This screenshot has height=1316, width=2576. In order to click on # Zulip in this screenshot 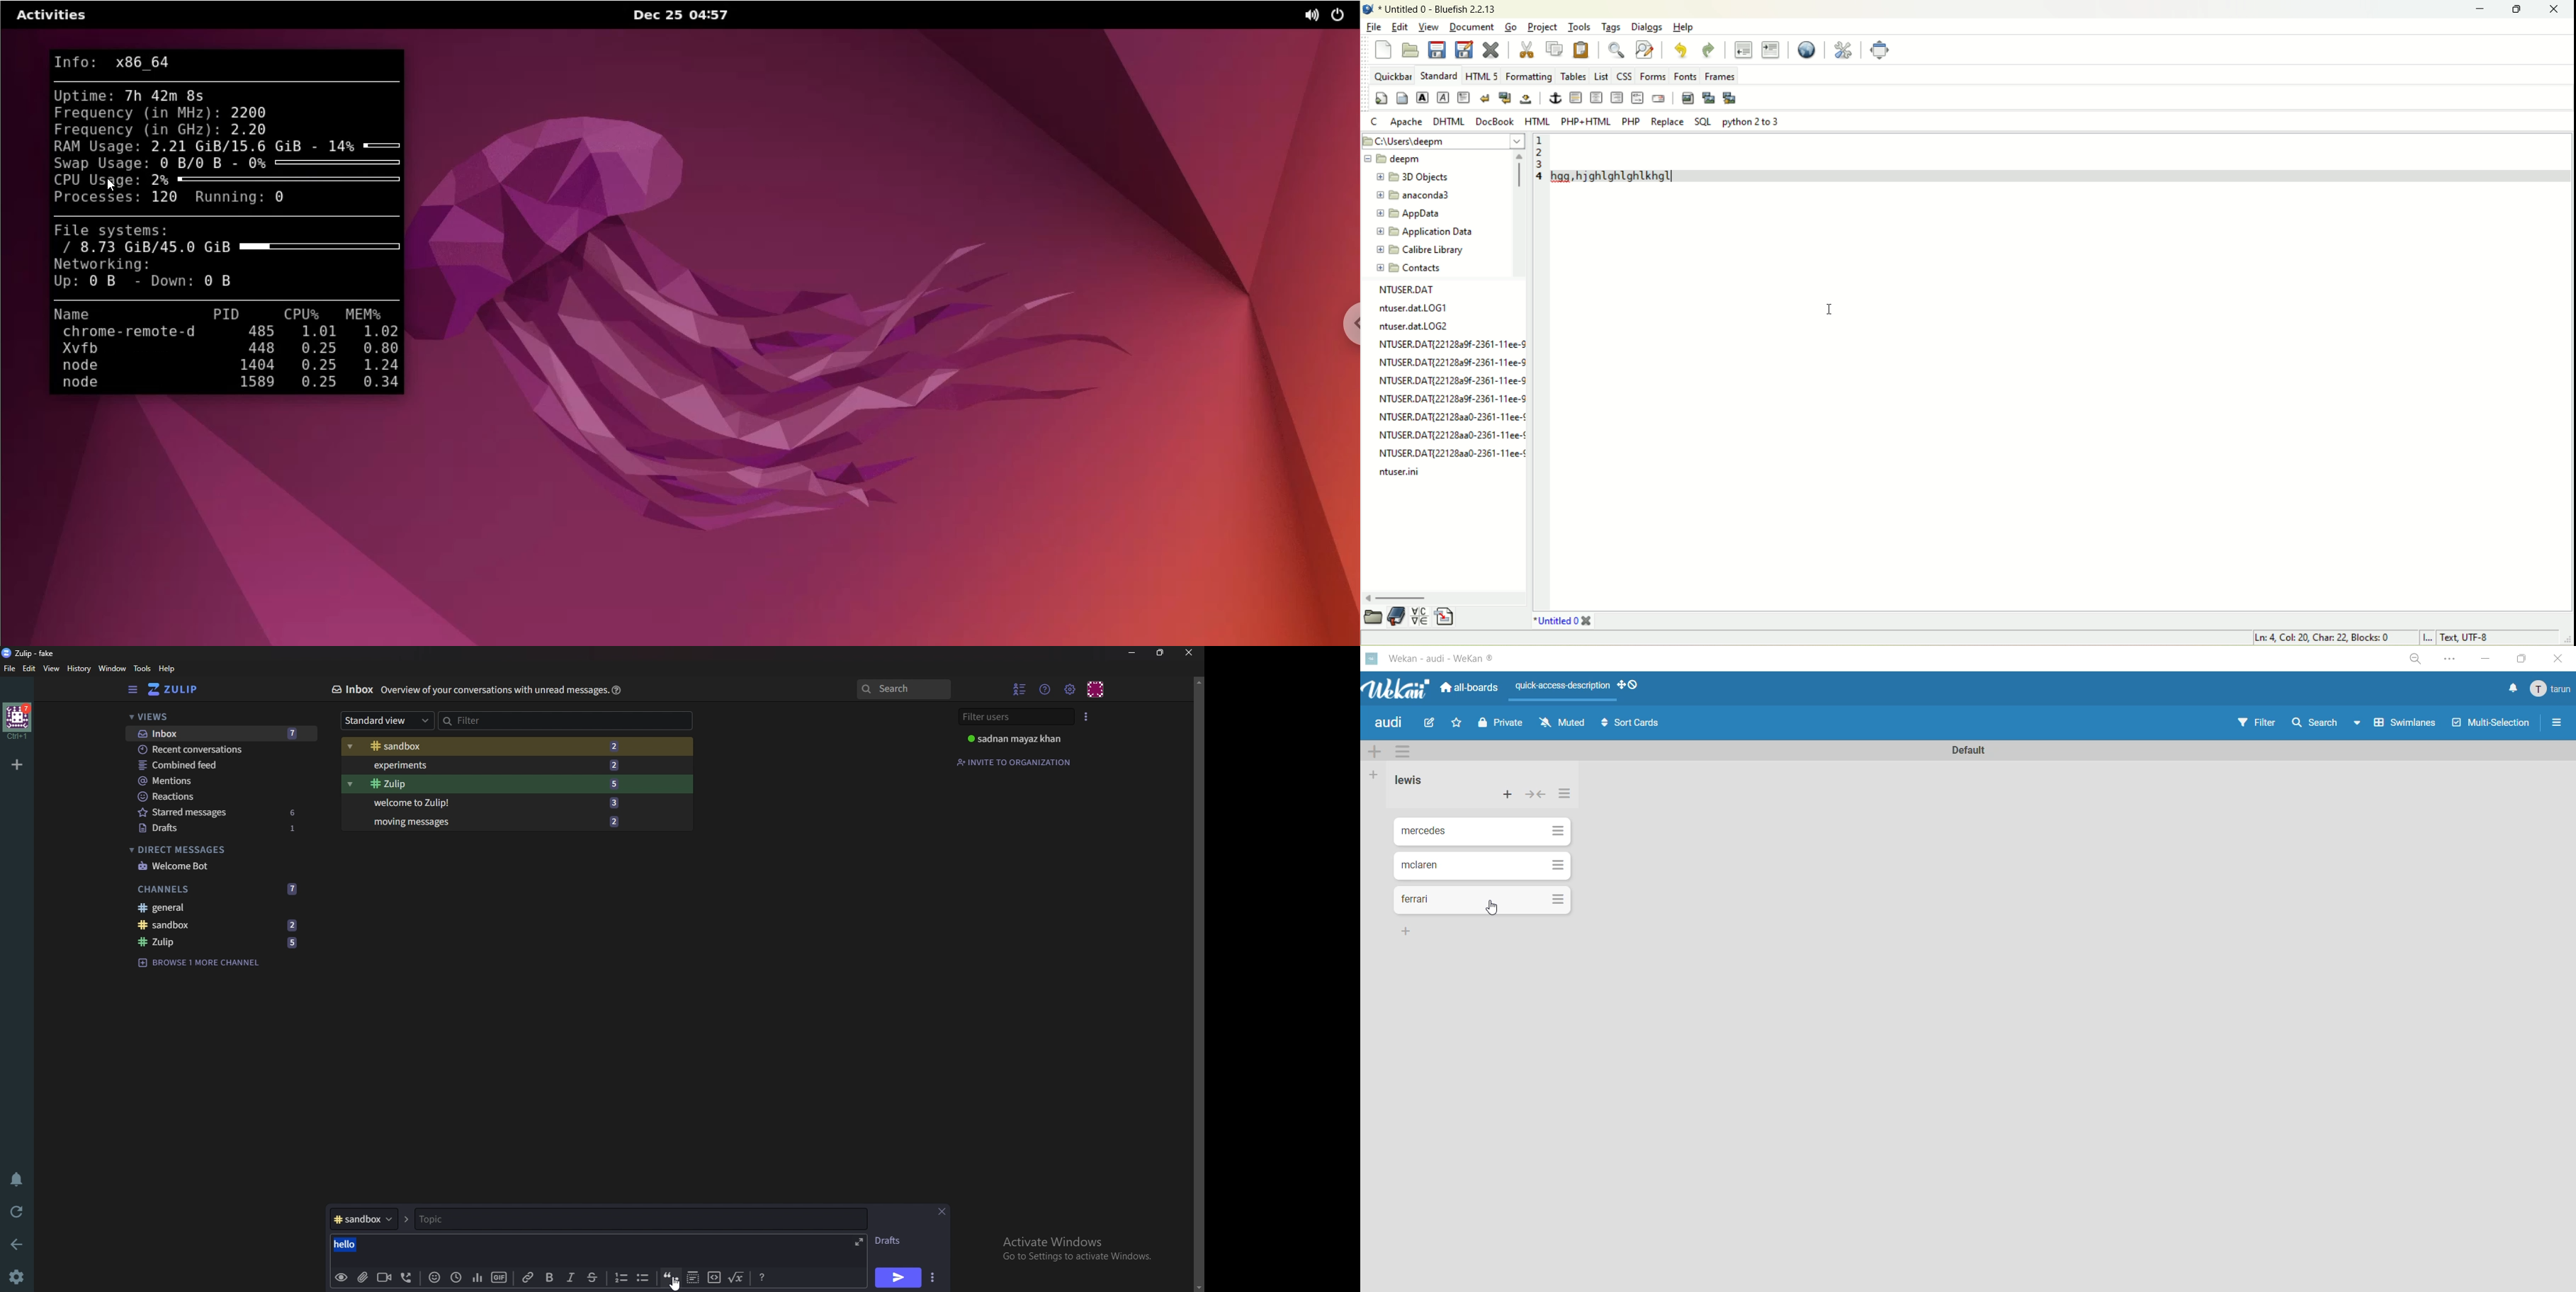, I will do `click(426, 785)`.